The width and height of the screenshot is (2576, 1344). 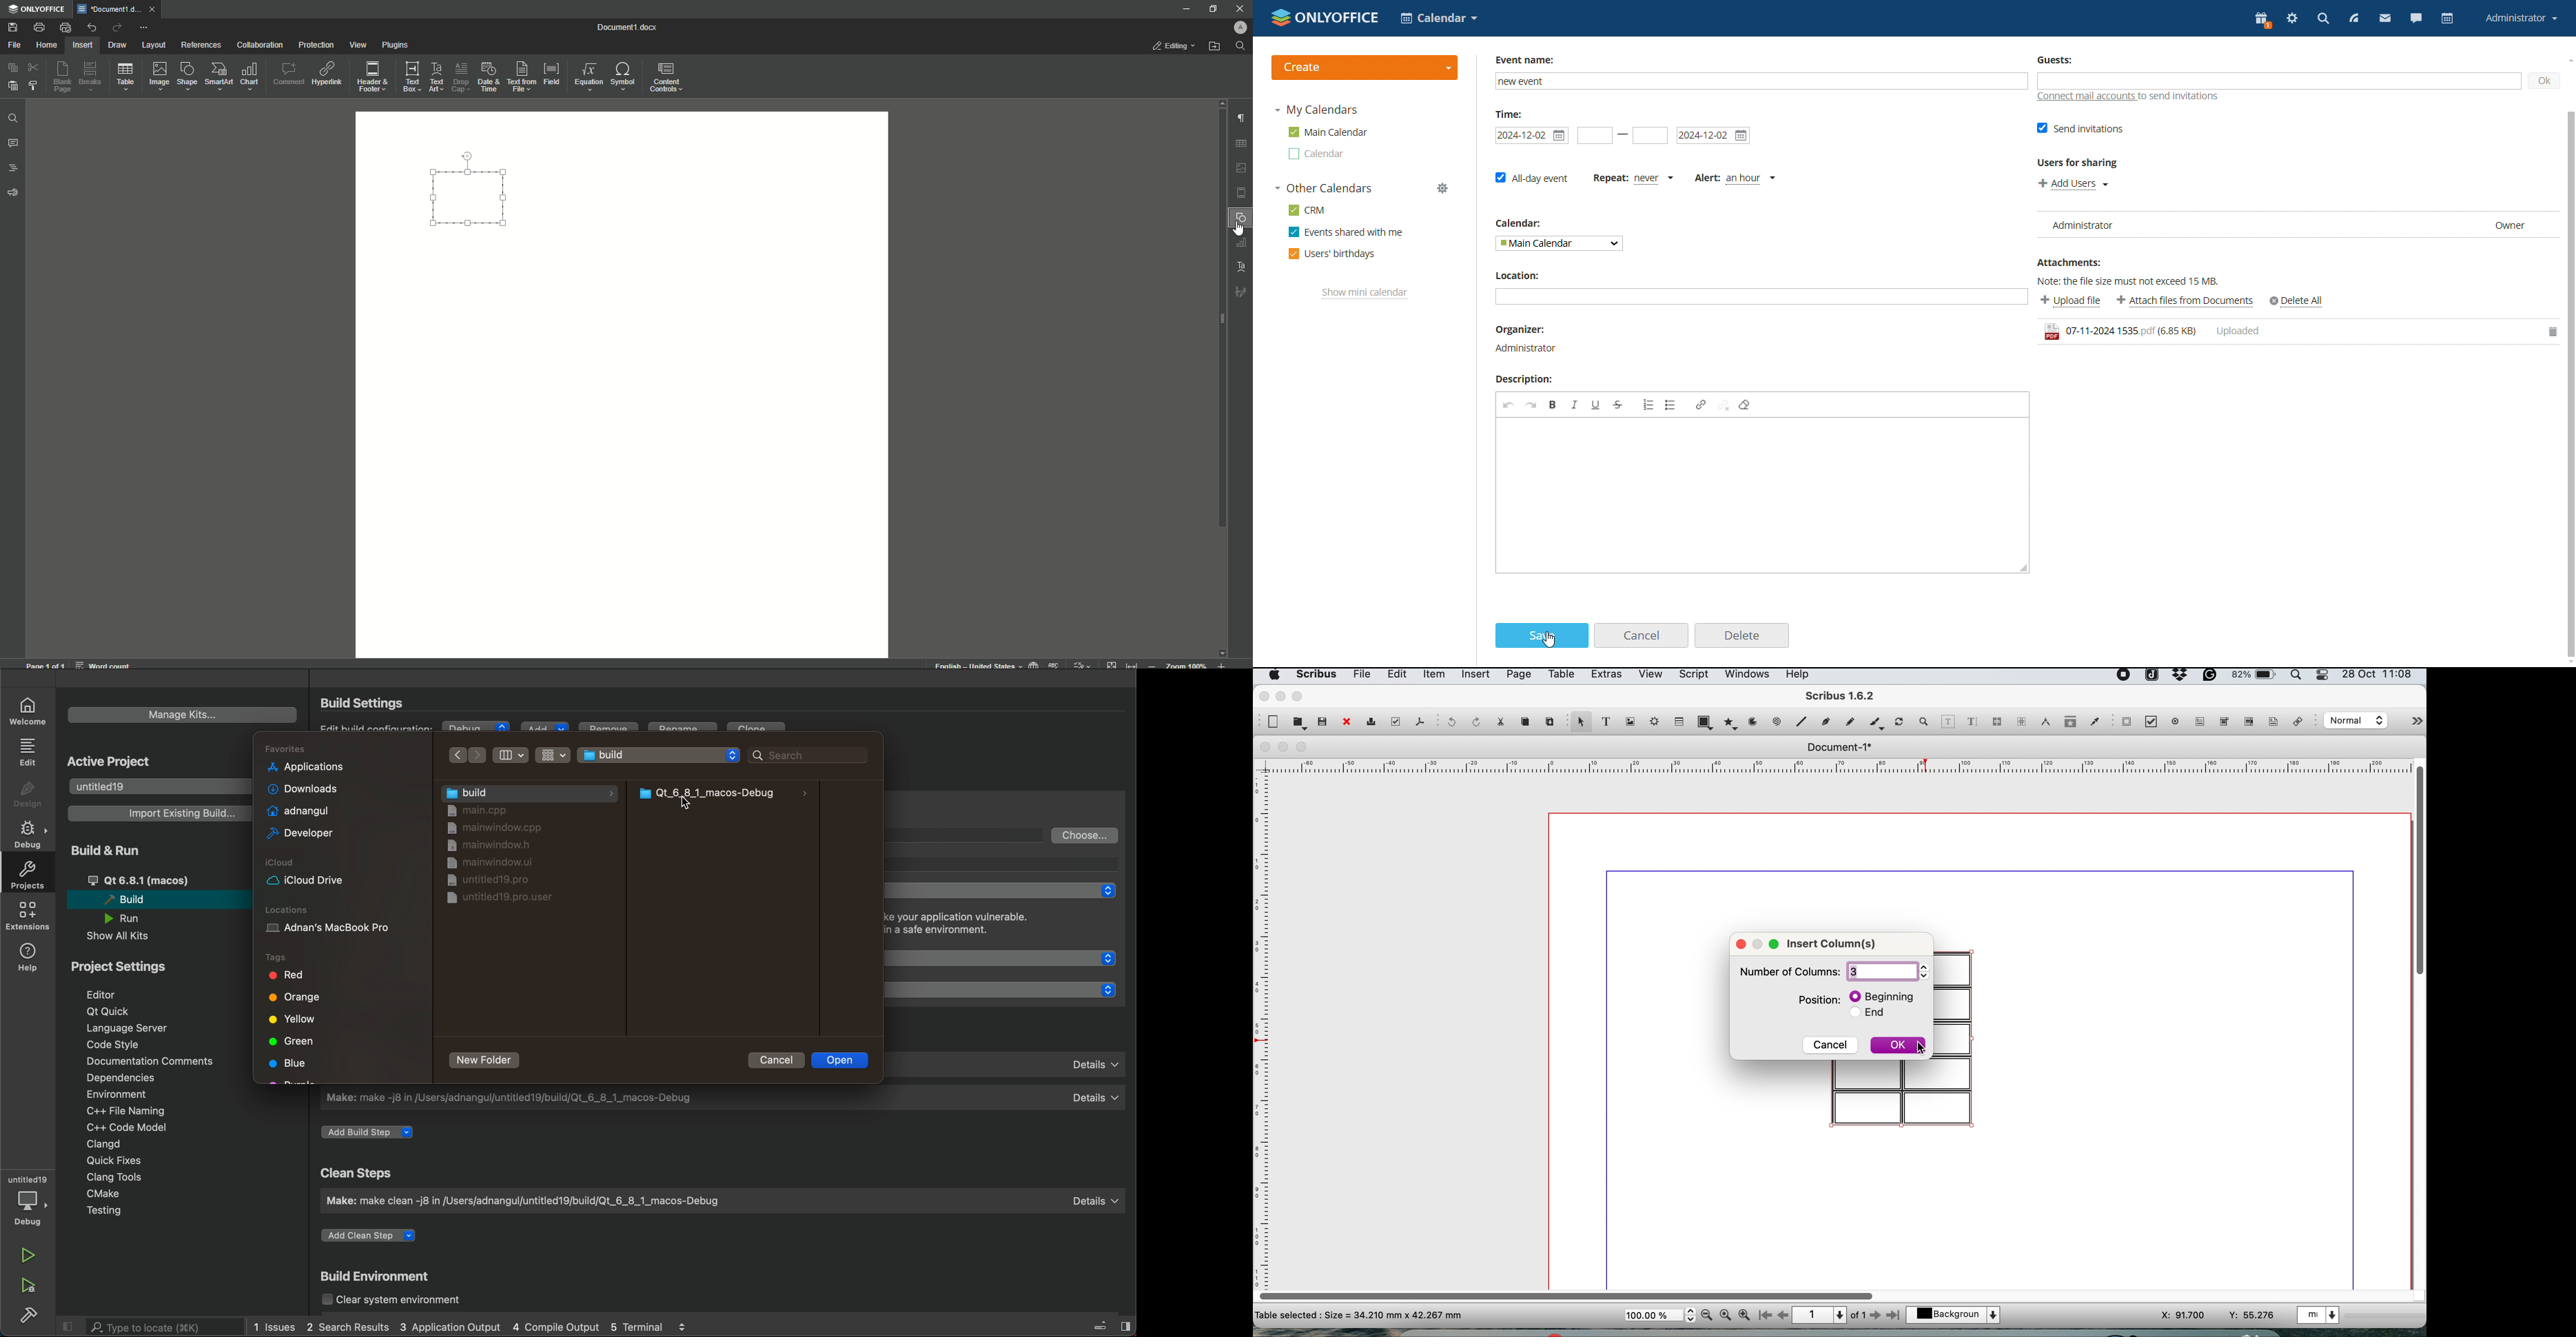 I want to click on start date, so click(x=1531, y=136).